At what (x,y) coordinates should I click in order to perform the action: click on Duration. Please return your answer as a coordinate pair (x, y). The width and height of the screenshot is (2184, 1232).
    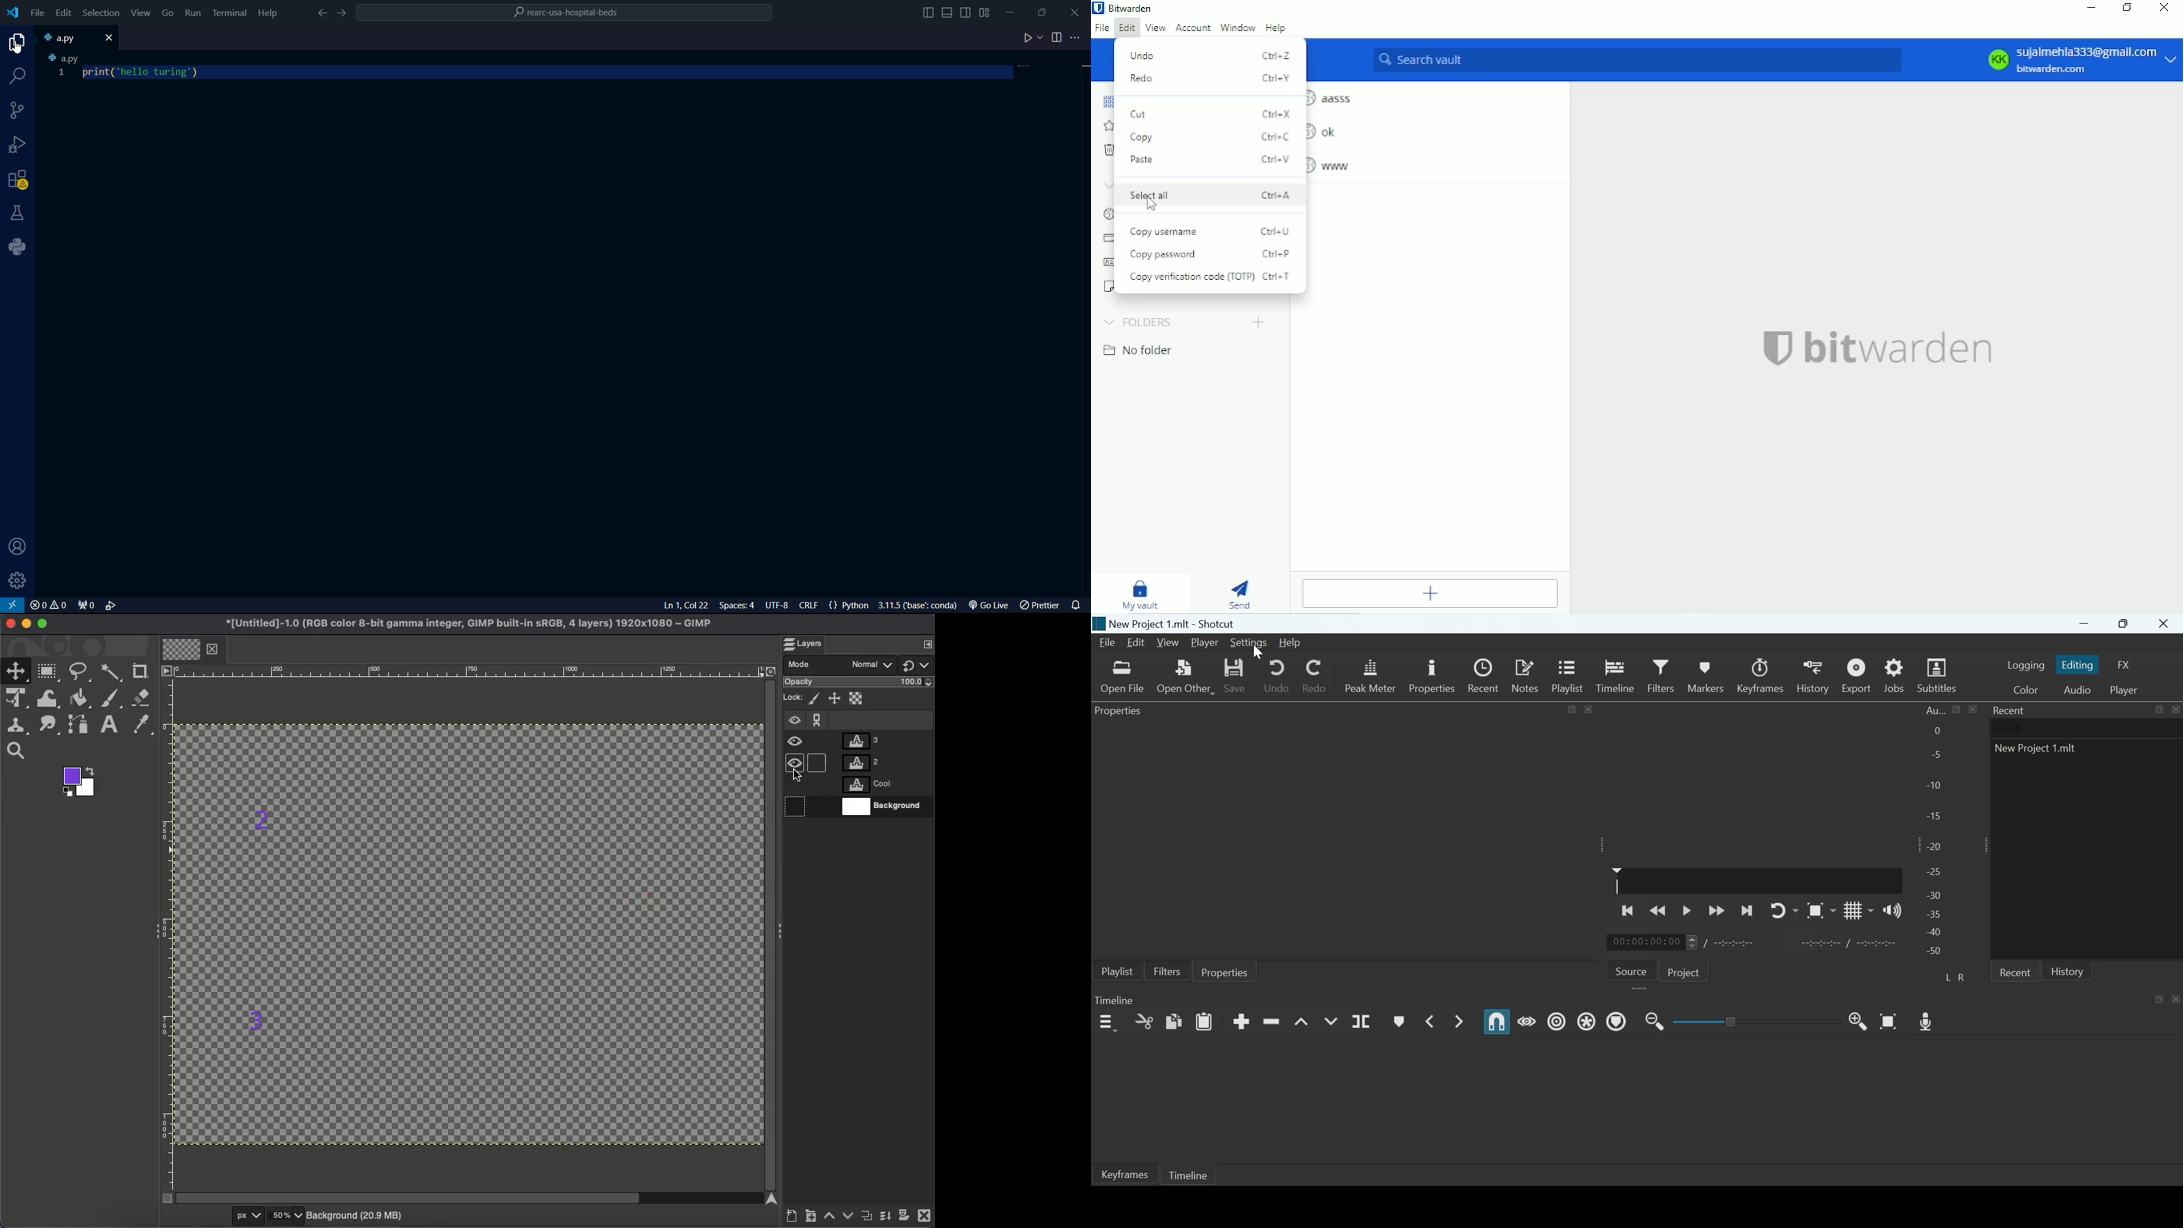
    Looking at the image, I should click on (1735, 943).